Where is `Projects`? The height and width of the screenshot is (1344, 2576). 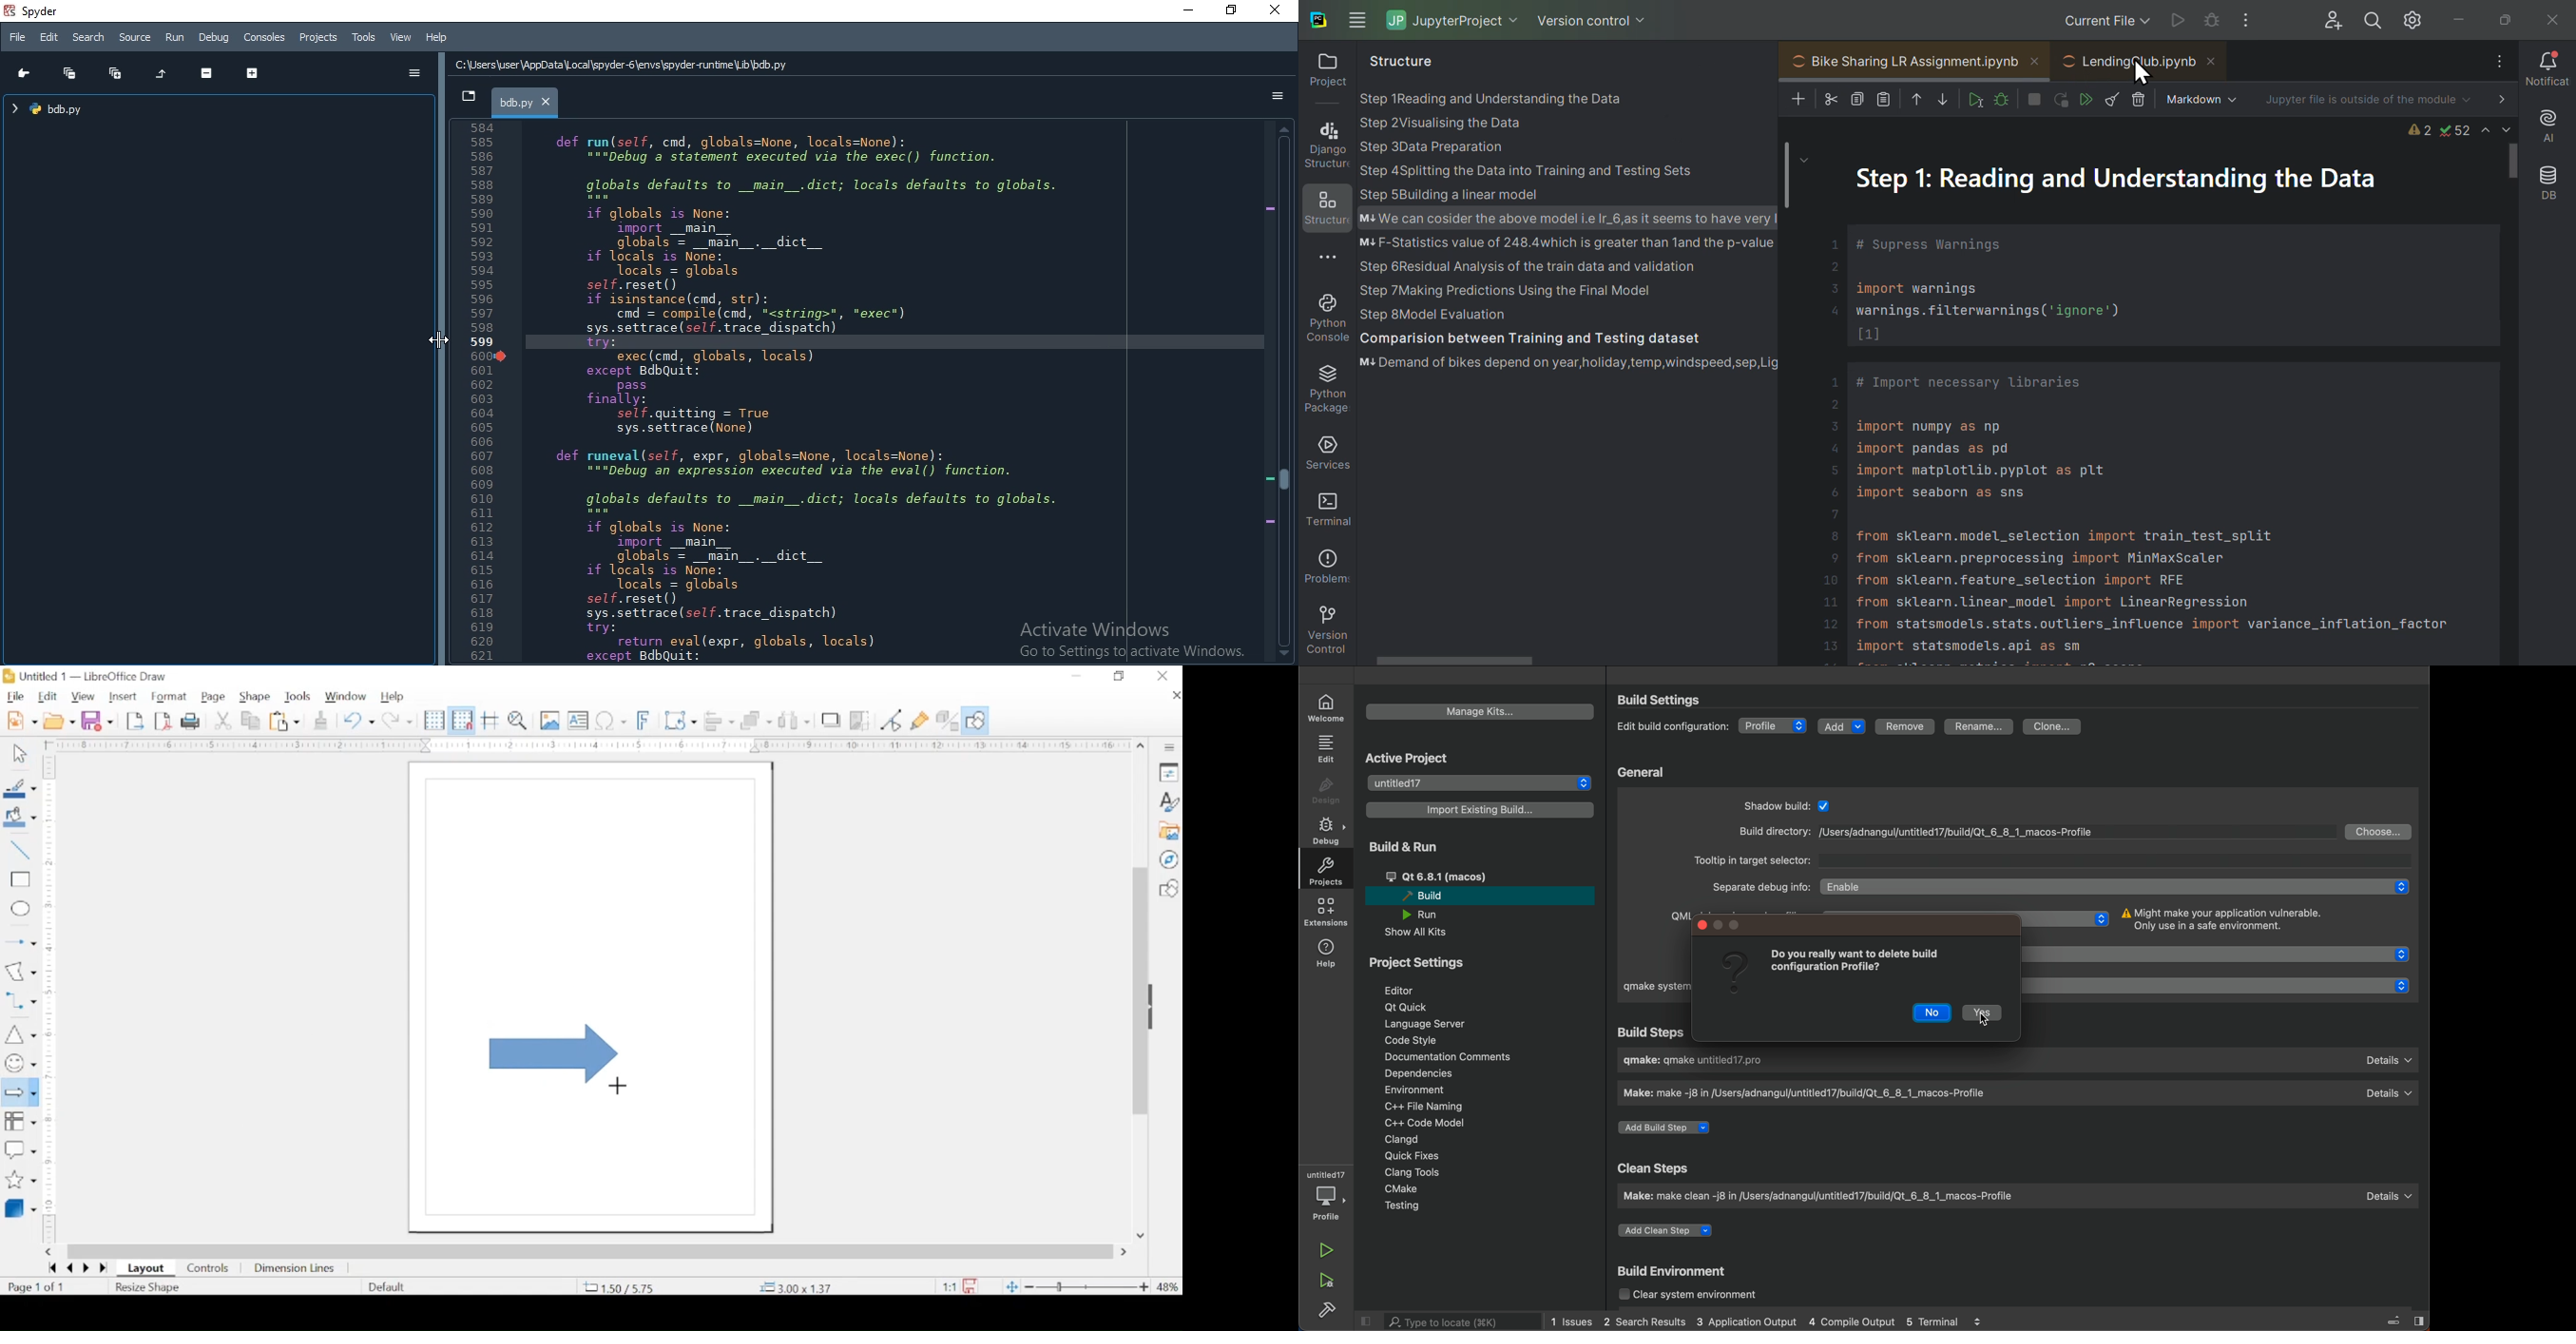 Projects is located at coordinates (318, 36).